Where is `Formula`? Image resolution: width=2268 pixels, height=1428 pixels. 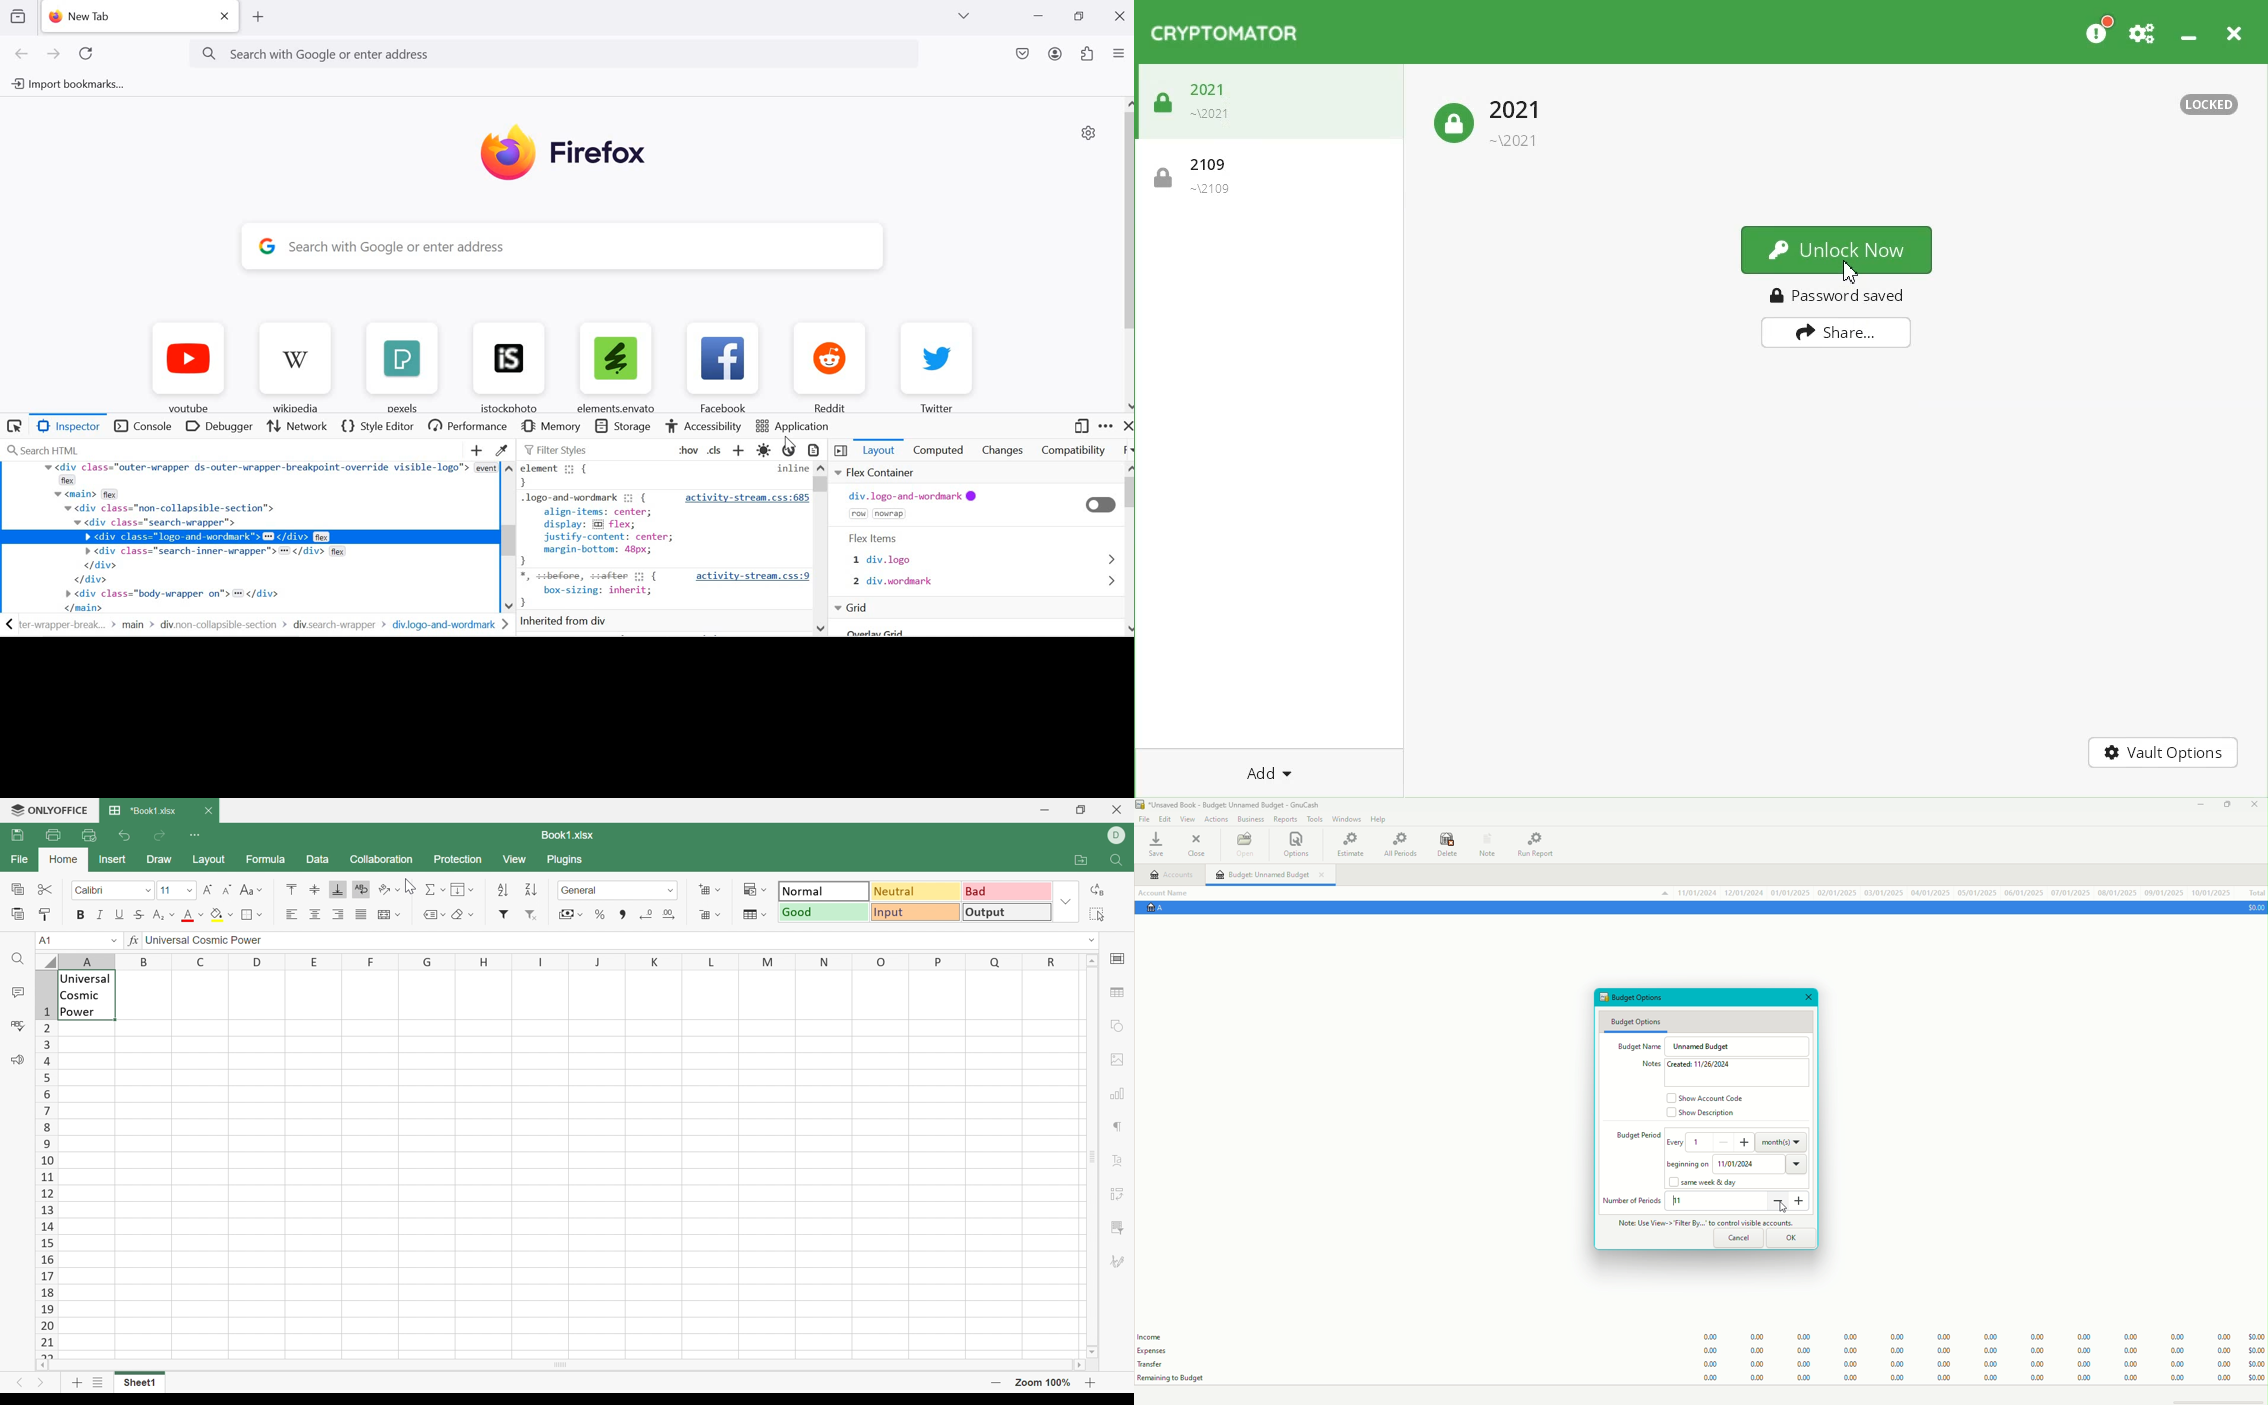 Formula is located at coordinates (269, 858).